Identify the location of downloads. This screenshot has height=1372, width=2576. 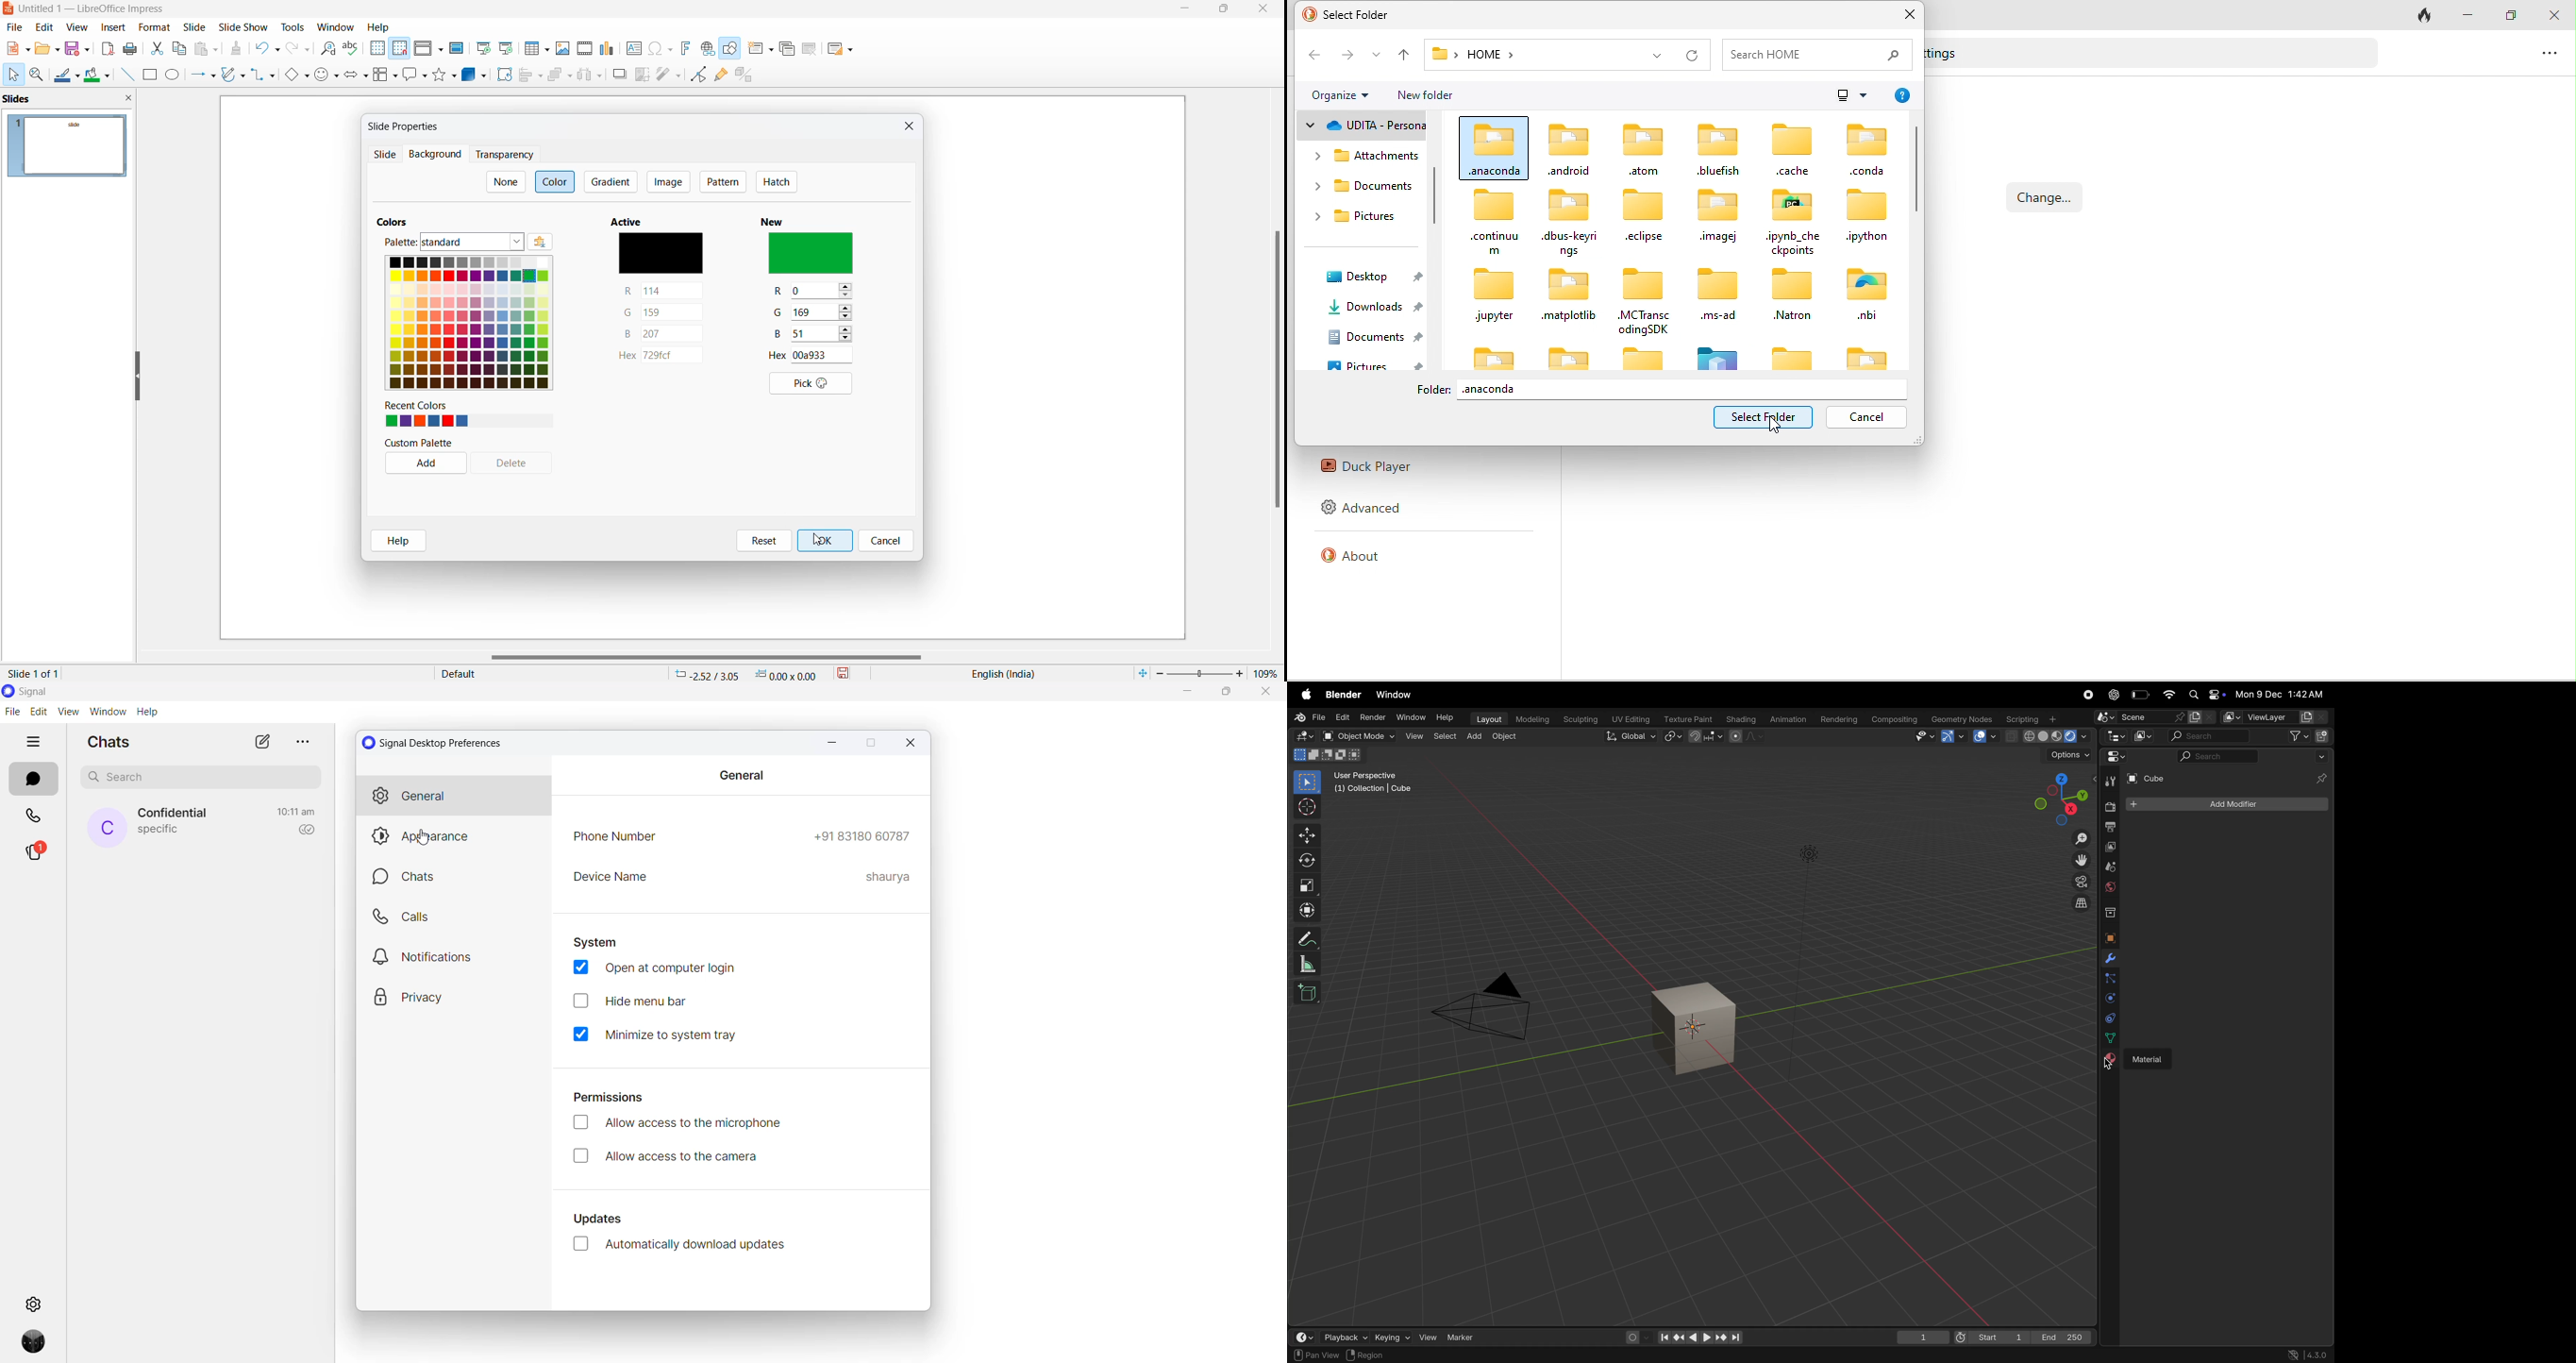
(1376, 305).